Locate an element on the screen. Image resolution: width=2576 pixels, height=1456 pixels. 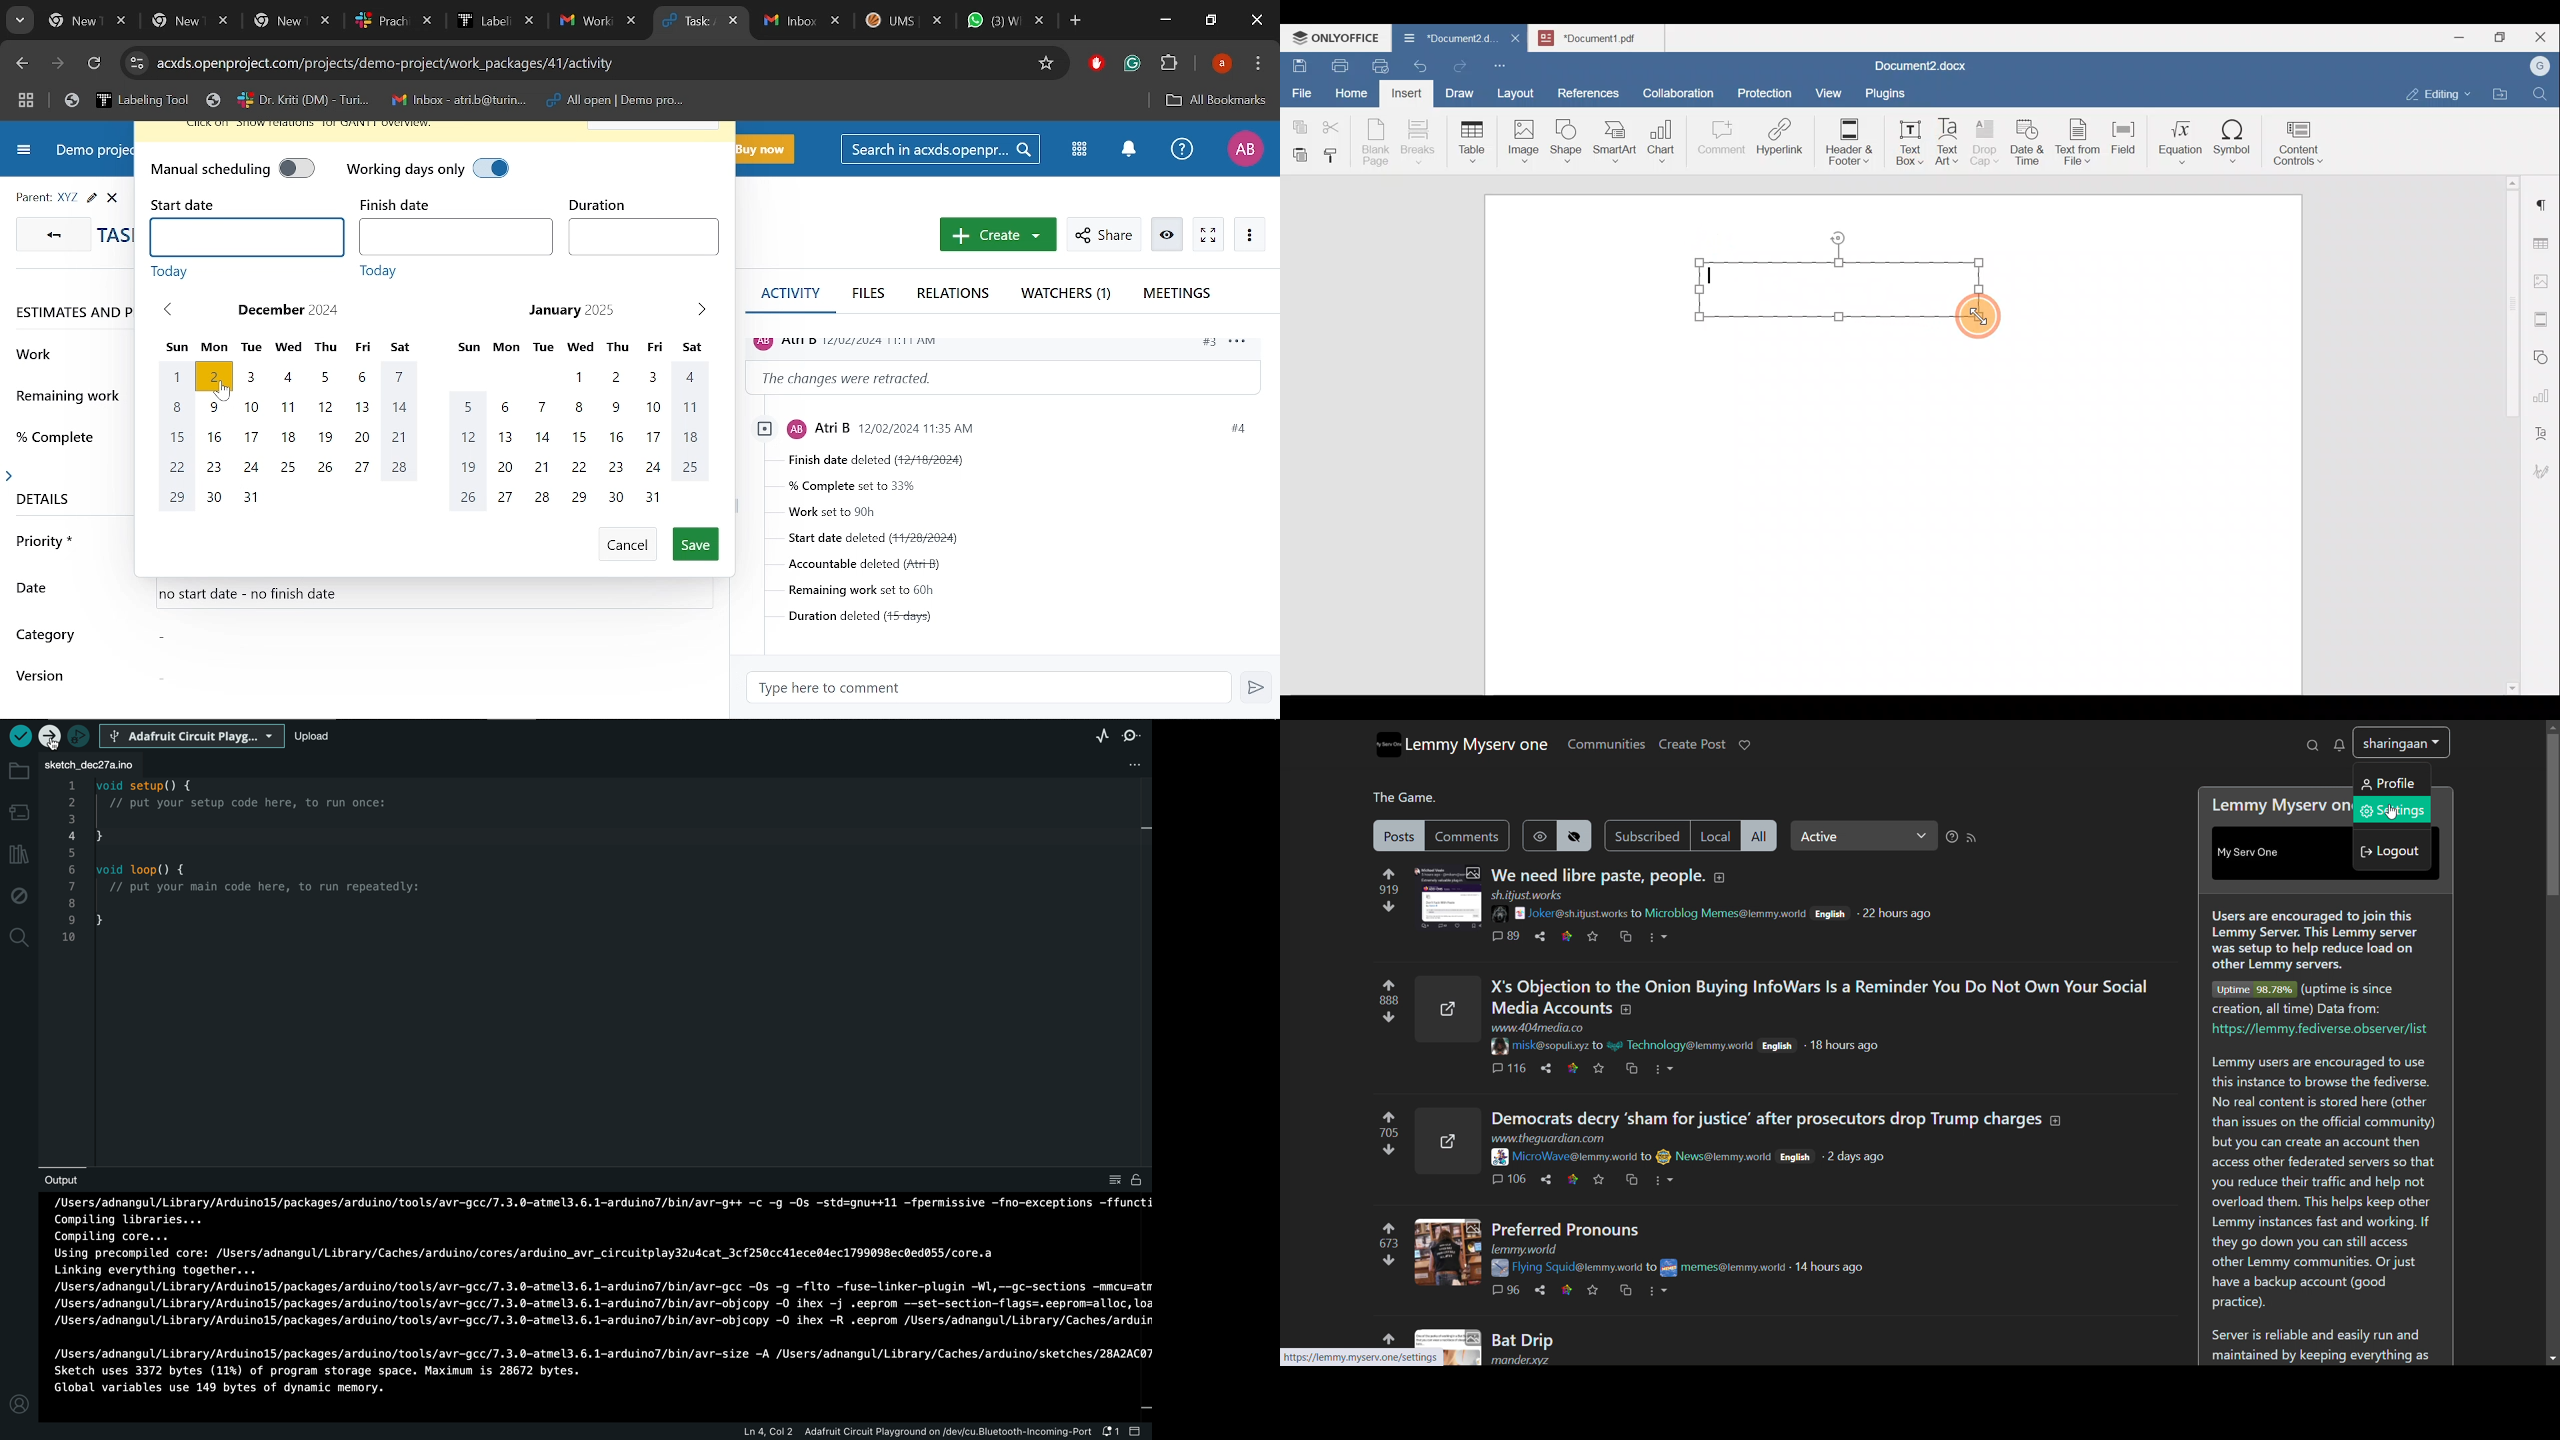
local is located at coordinates (1716, 836).